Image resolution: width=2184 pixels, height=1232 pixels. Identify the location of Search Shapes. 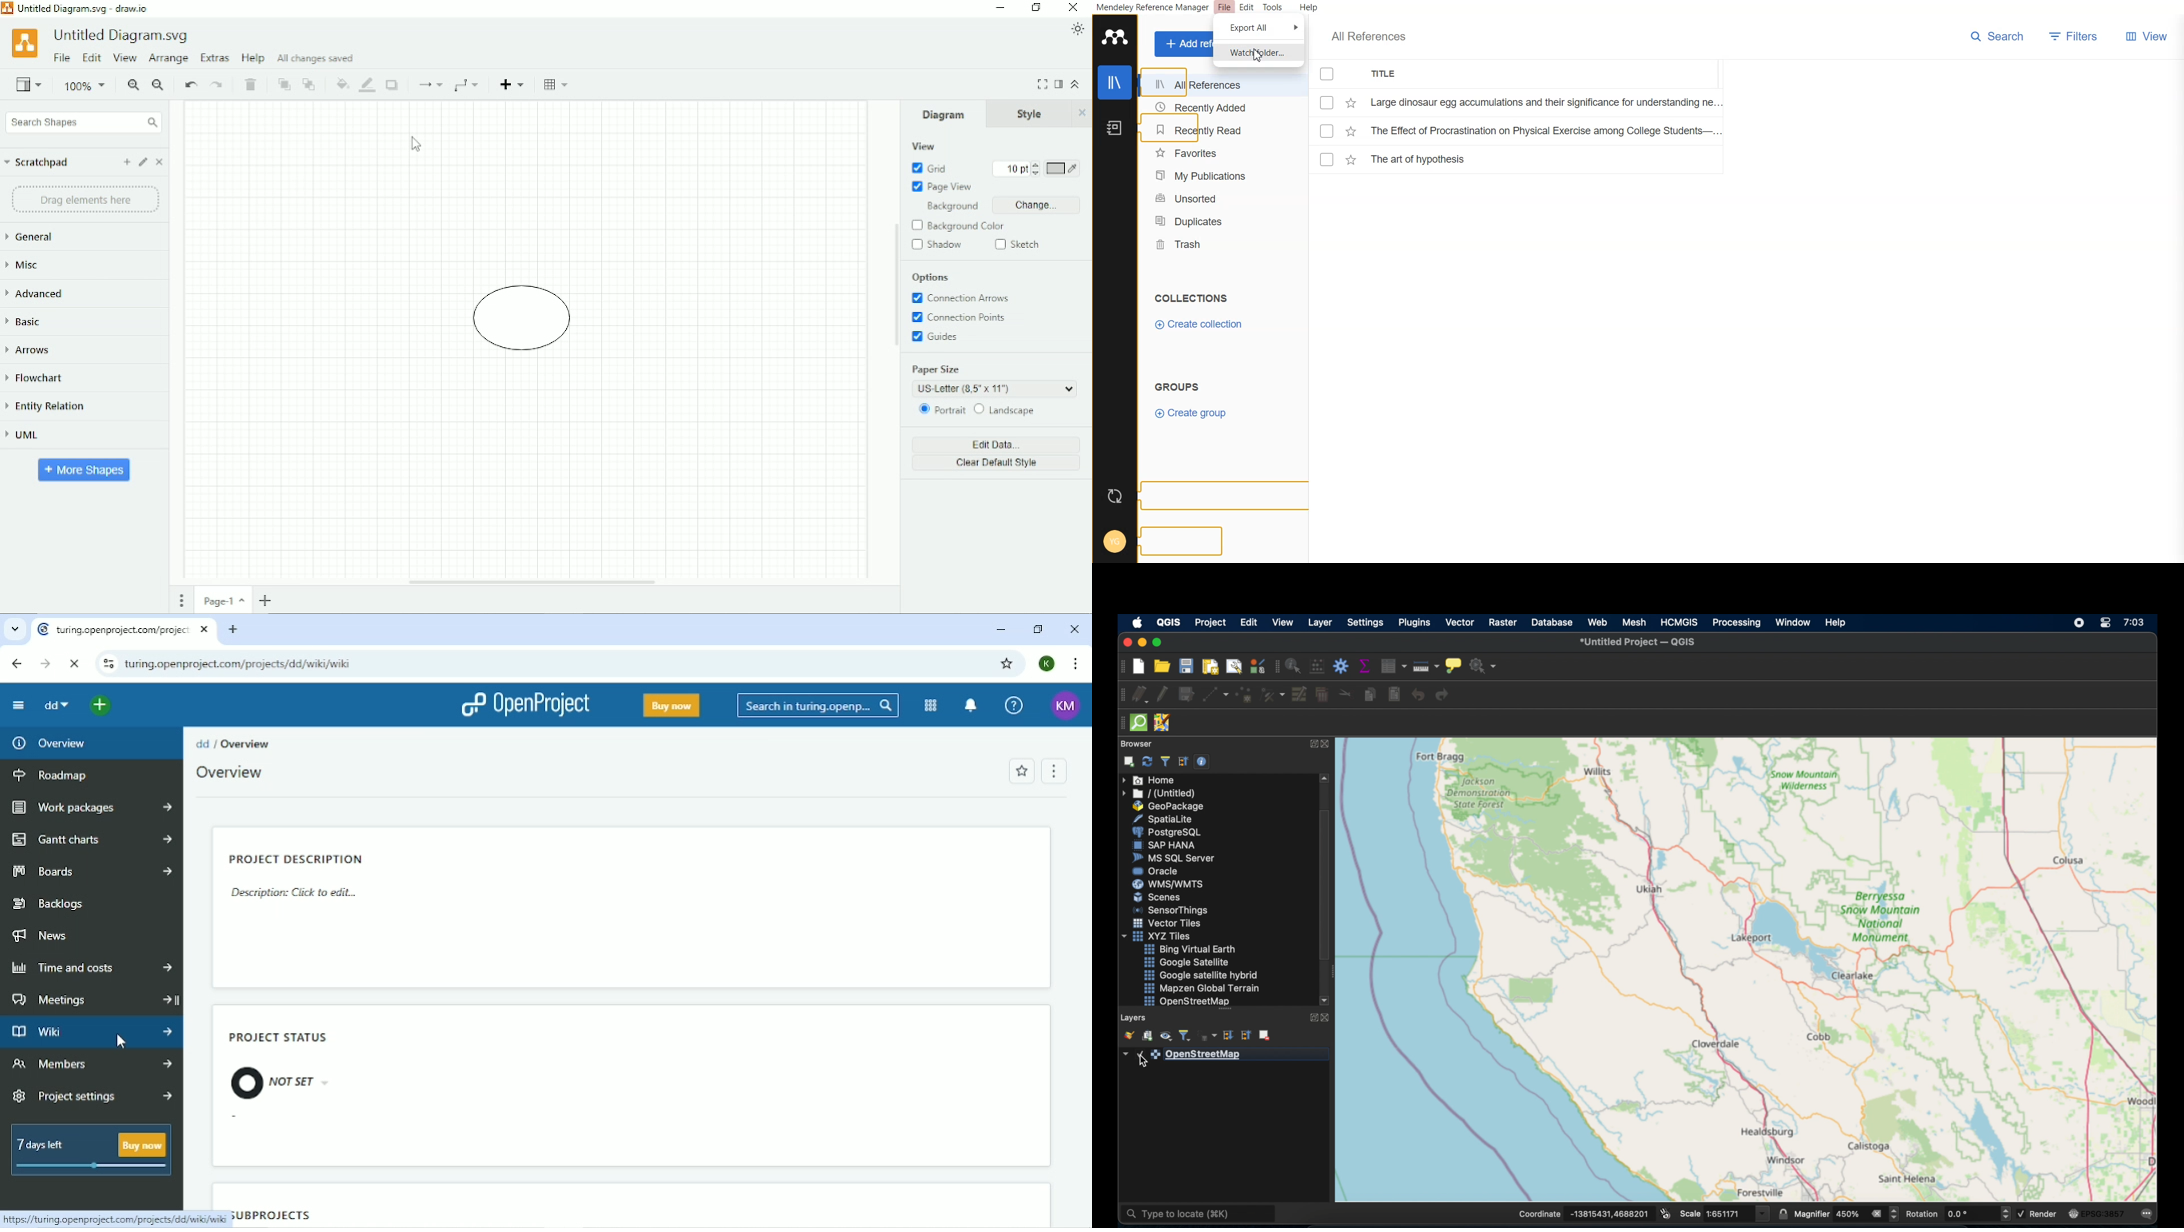
(82, 122).